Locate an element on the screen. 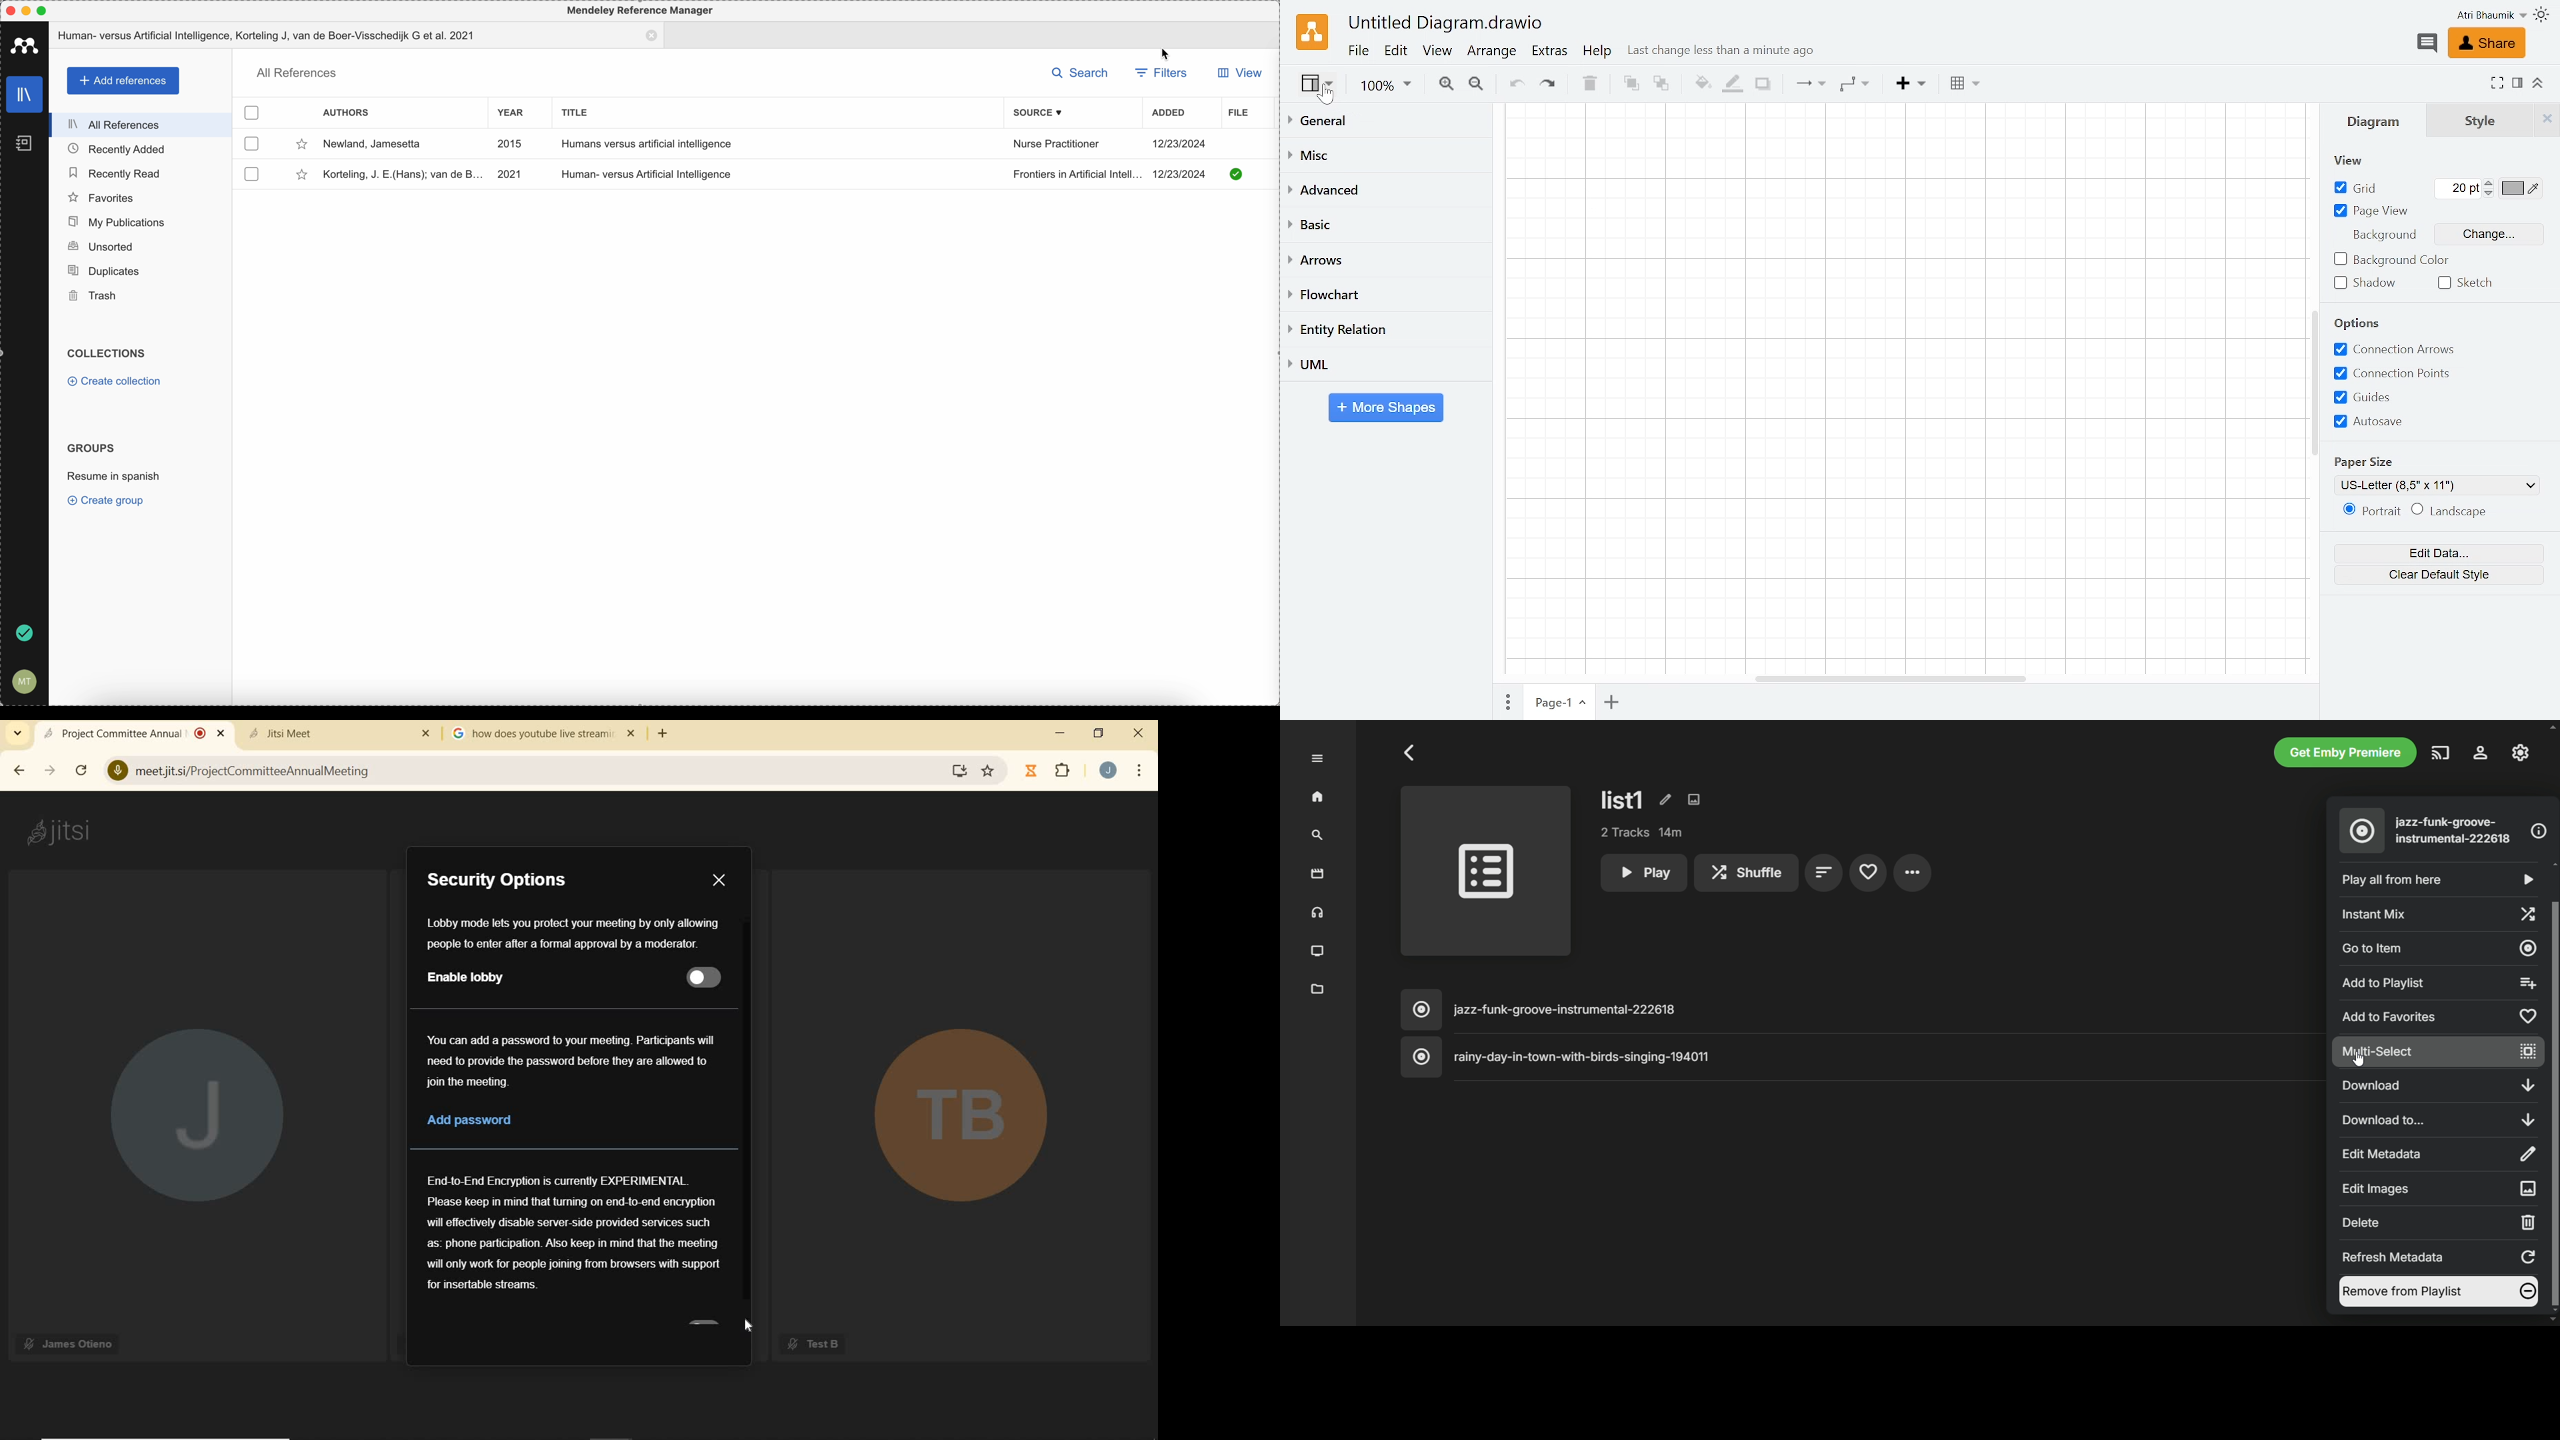 This screenshot has height=1456, width=2576. SECURITY OPTIONS is located at coordinates (503, 881).